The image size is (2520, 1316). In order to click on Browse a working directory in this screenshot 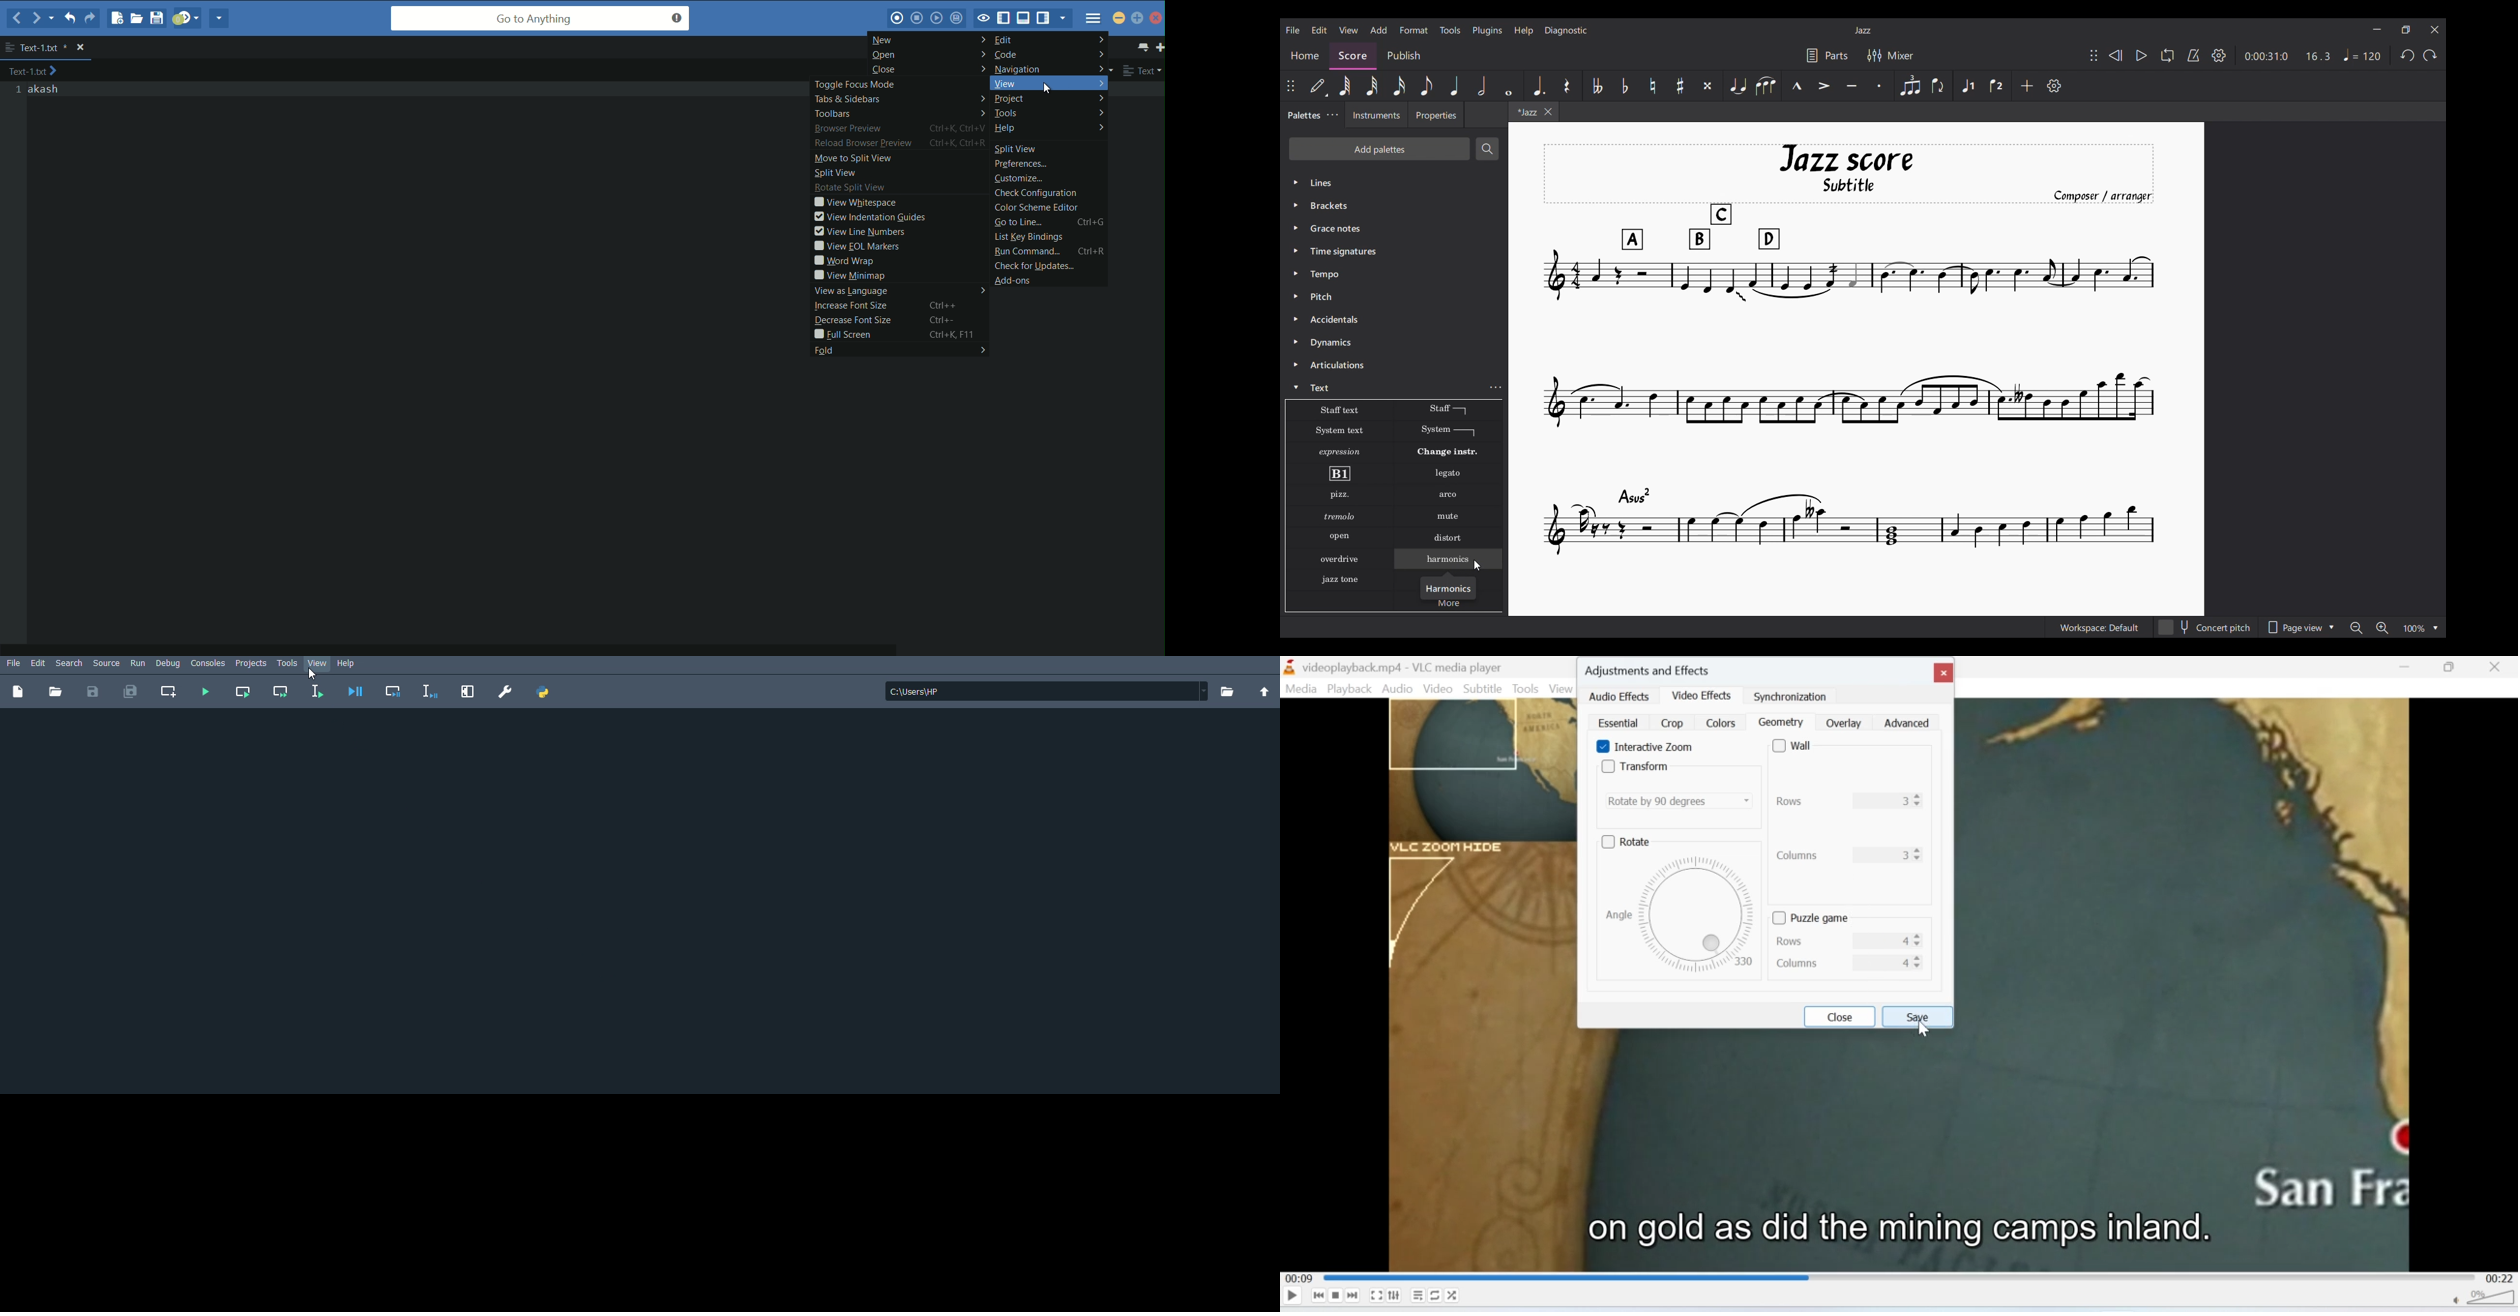, I will do `click(1229, 692)`.